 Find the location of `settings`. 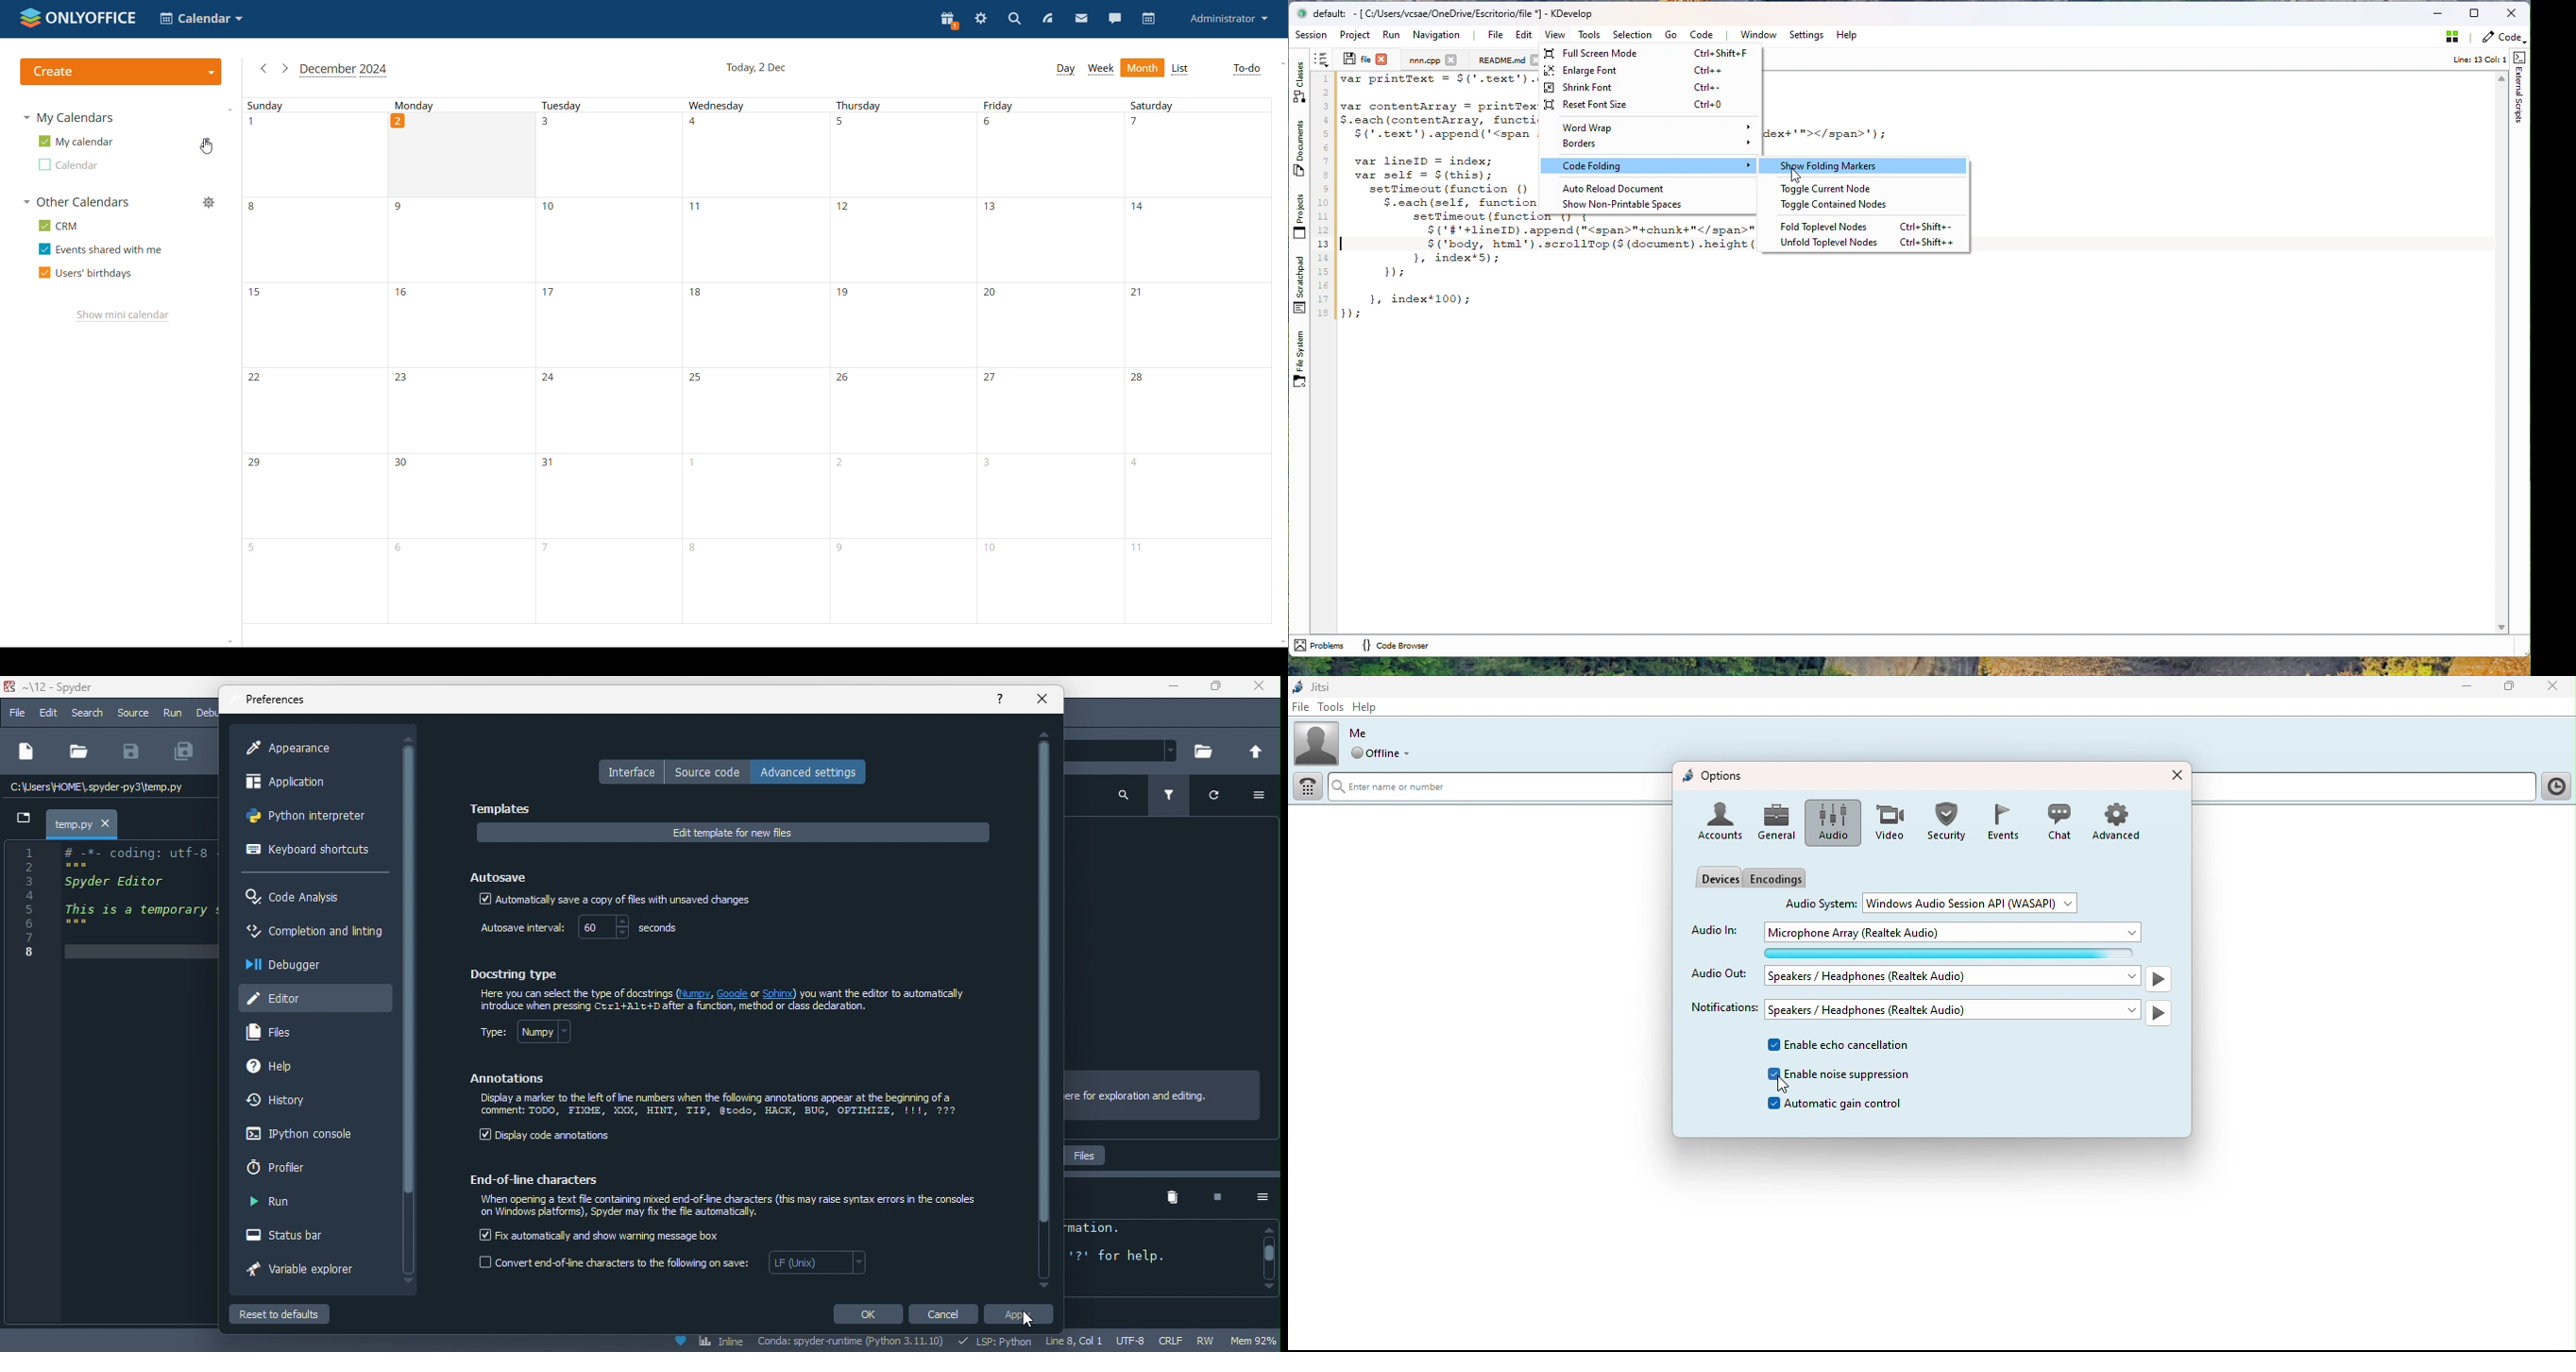

settings is located at coordinates (983, 21).